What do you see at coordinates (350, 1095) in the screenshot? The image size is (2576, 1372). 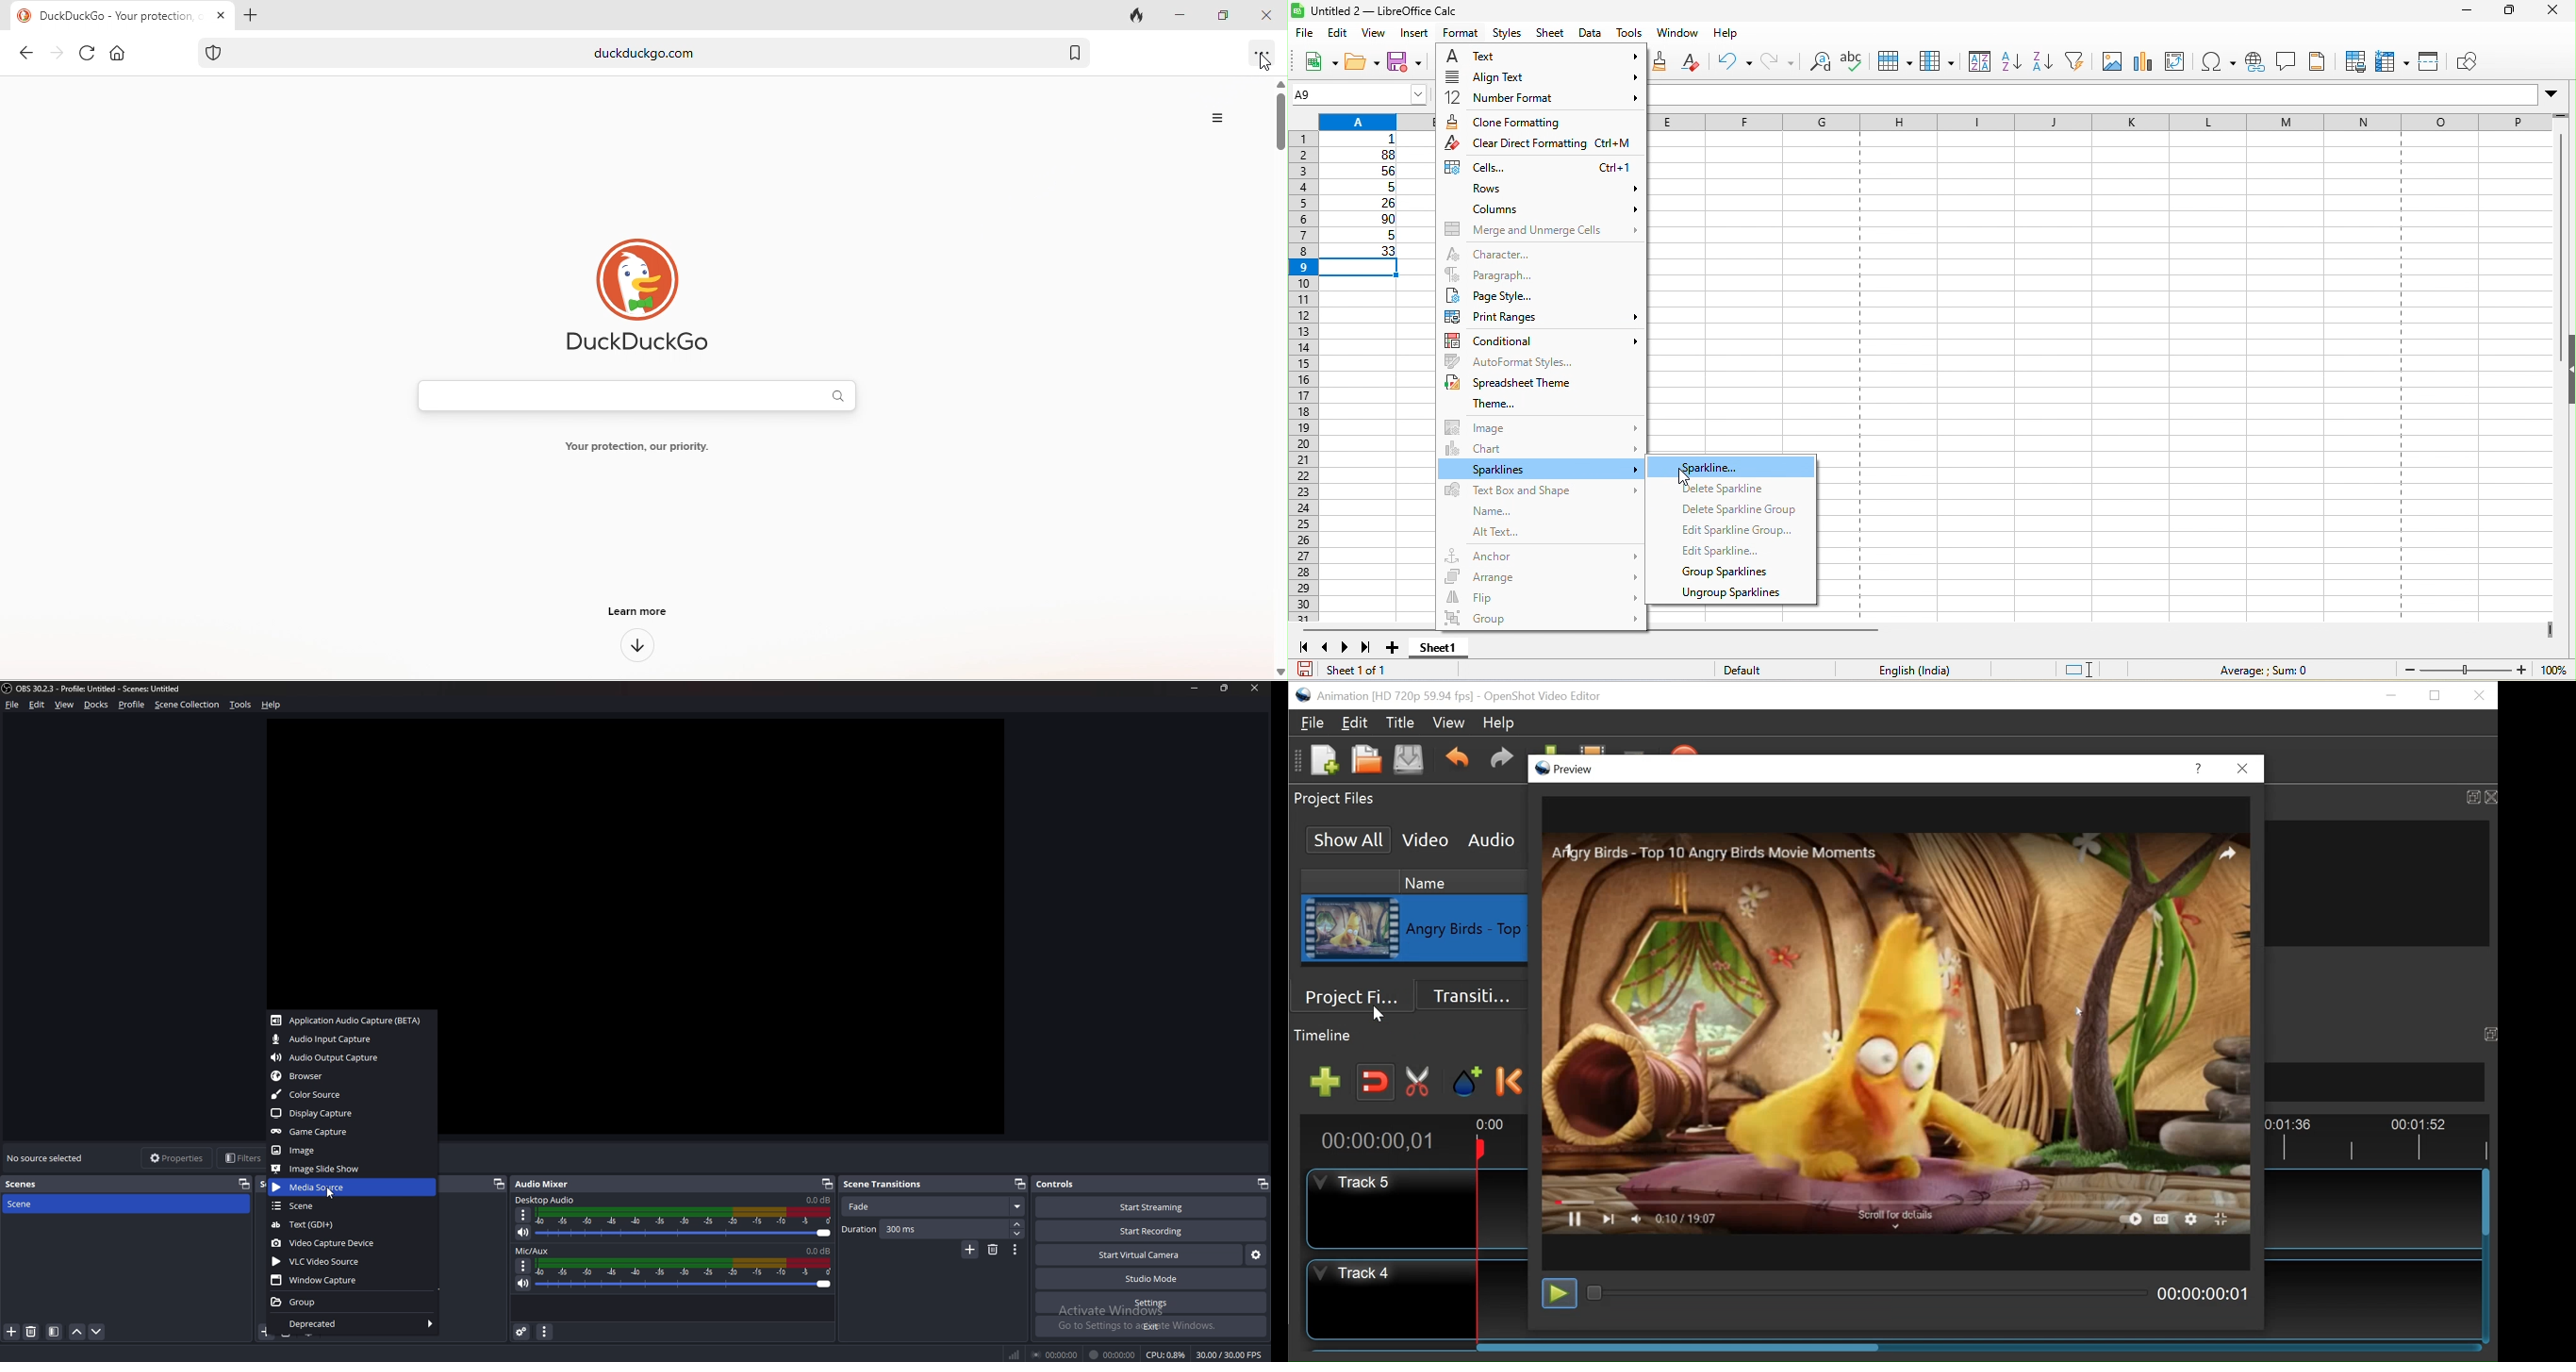 I see `Colors source` at bounding box center [350, 1095].